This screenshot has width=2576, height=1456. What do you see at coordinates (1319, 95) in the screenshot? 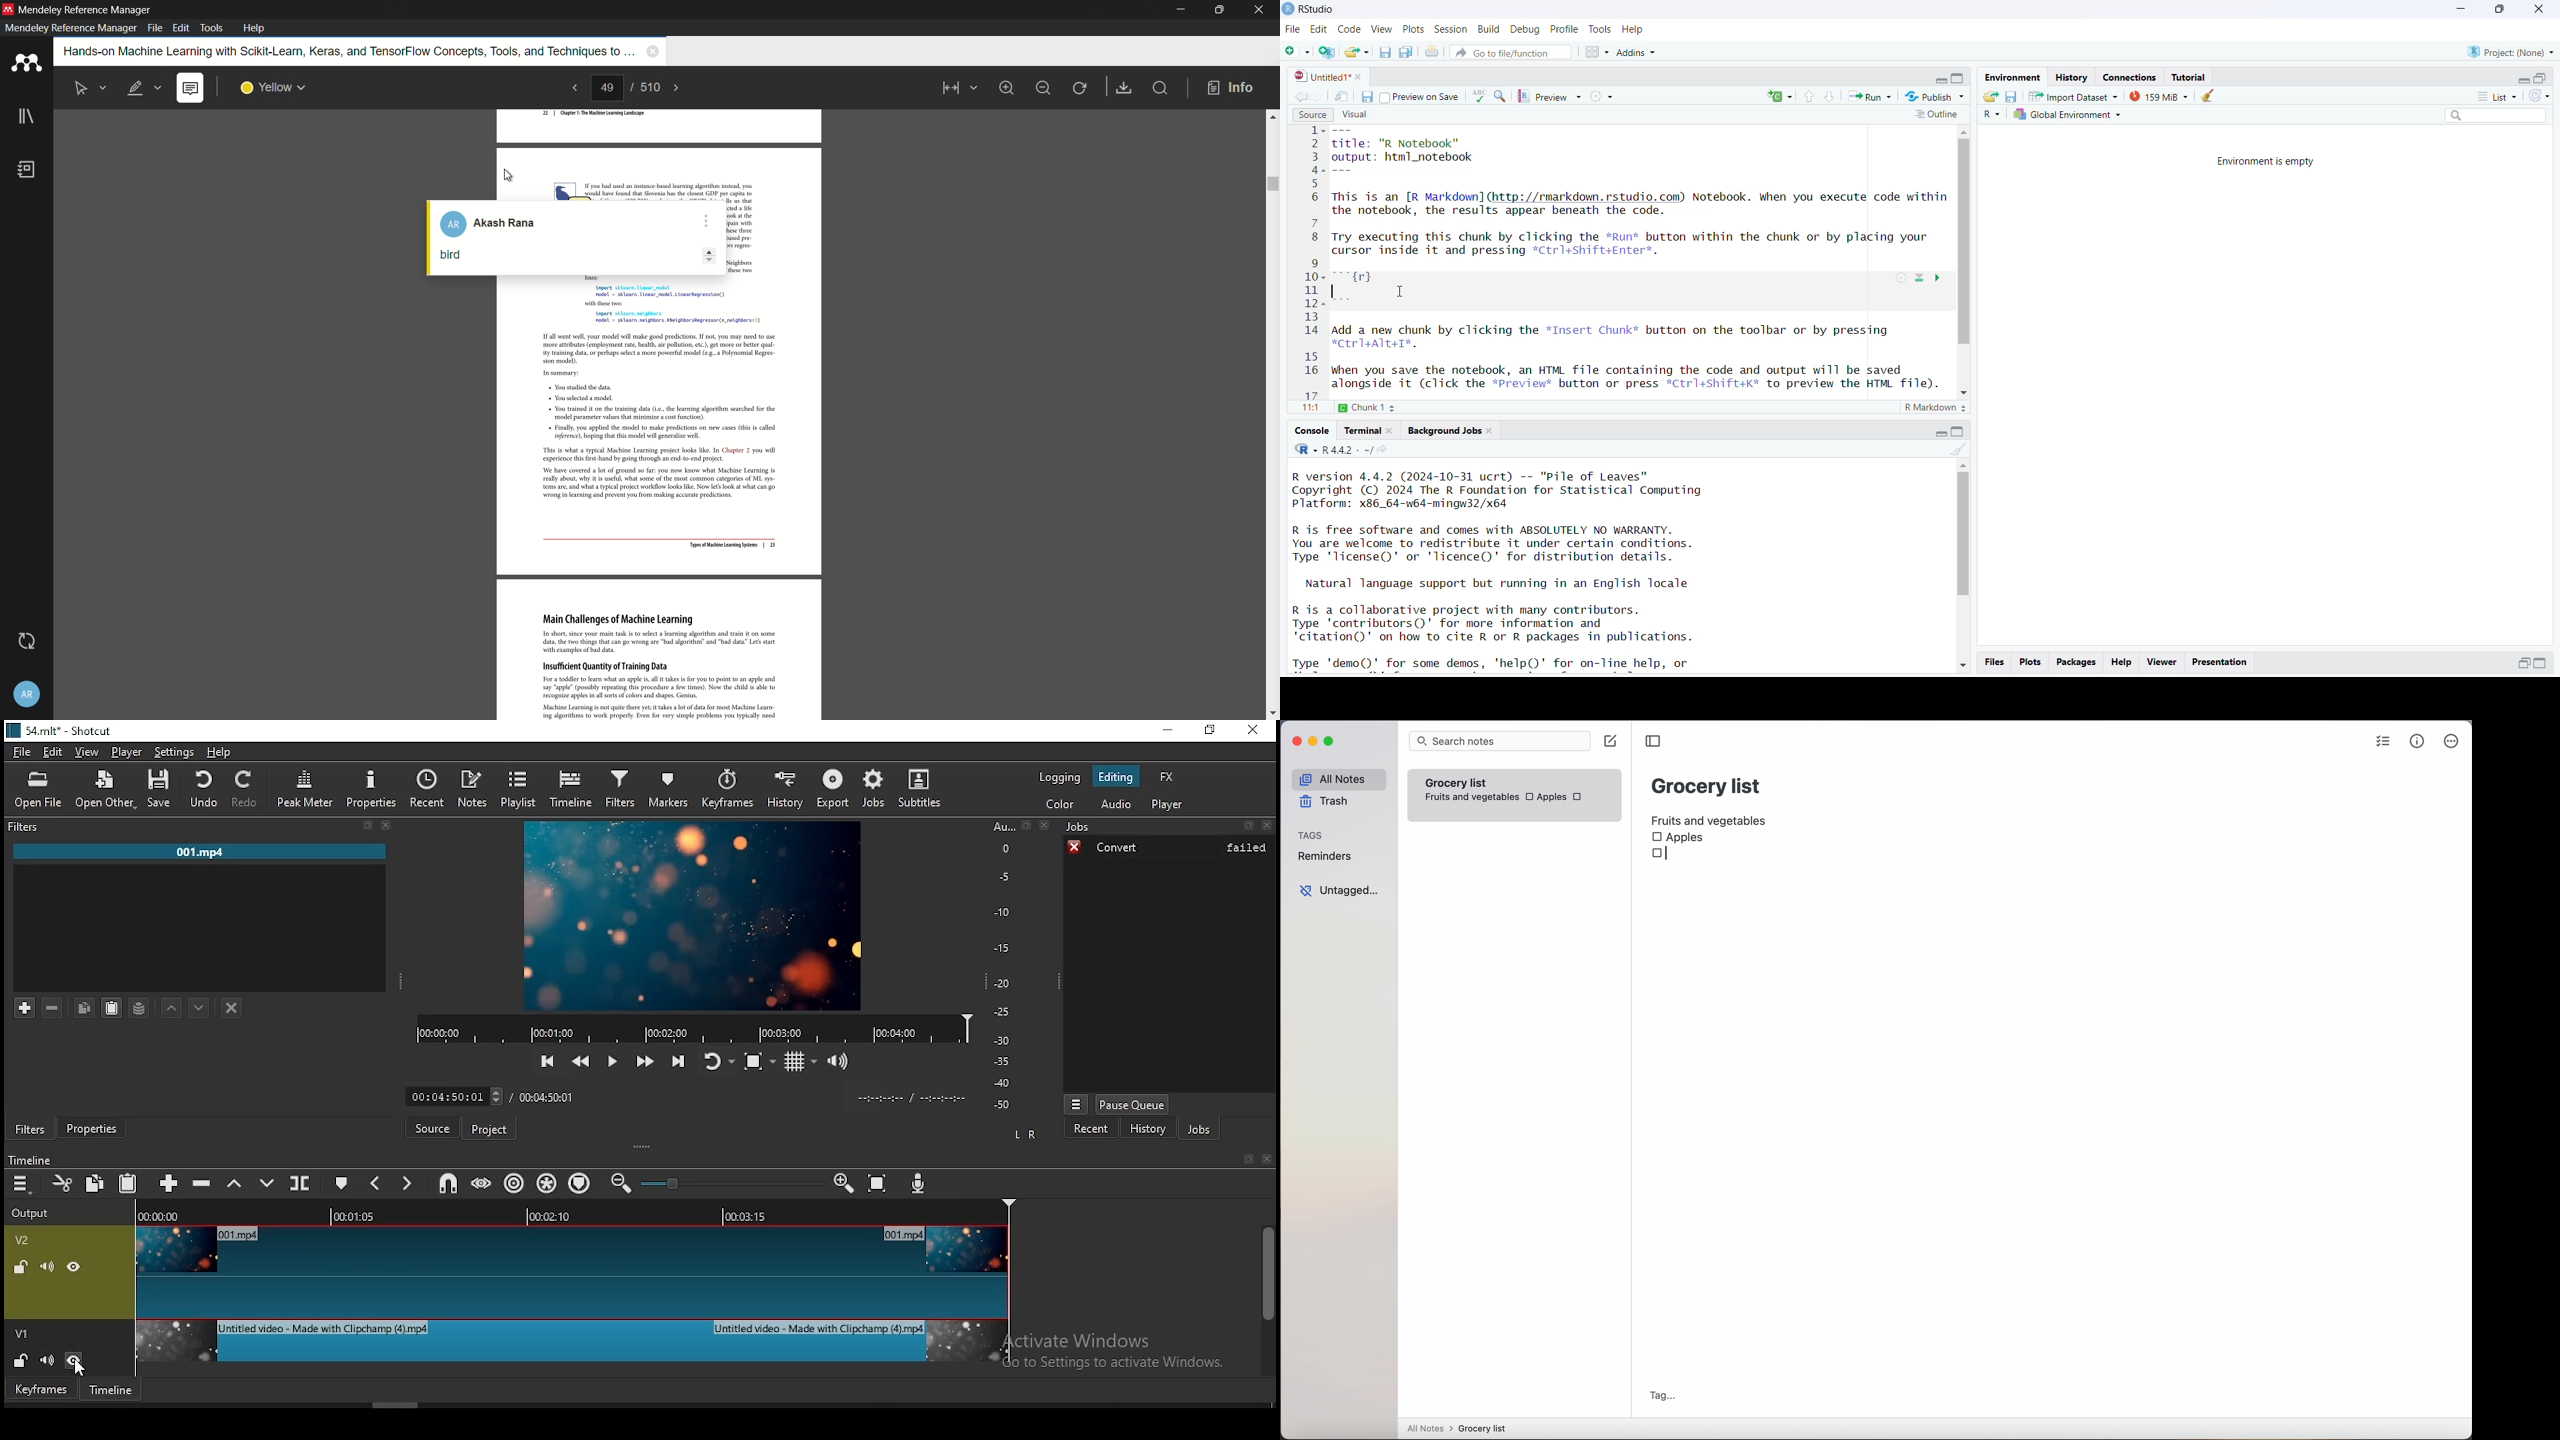
I see `go forward` at bounding box center [1319, 95].